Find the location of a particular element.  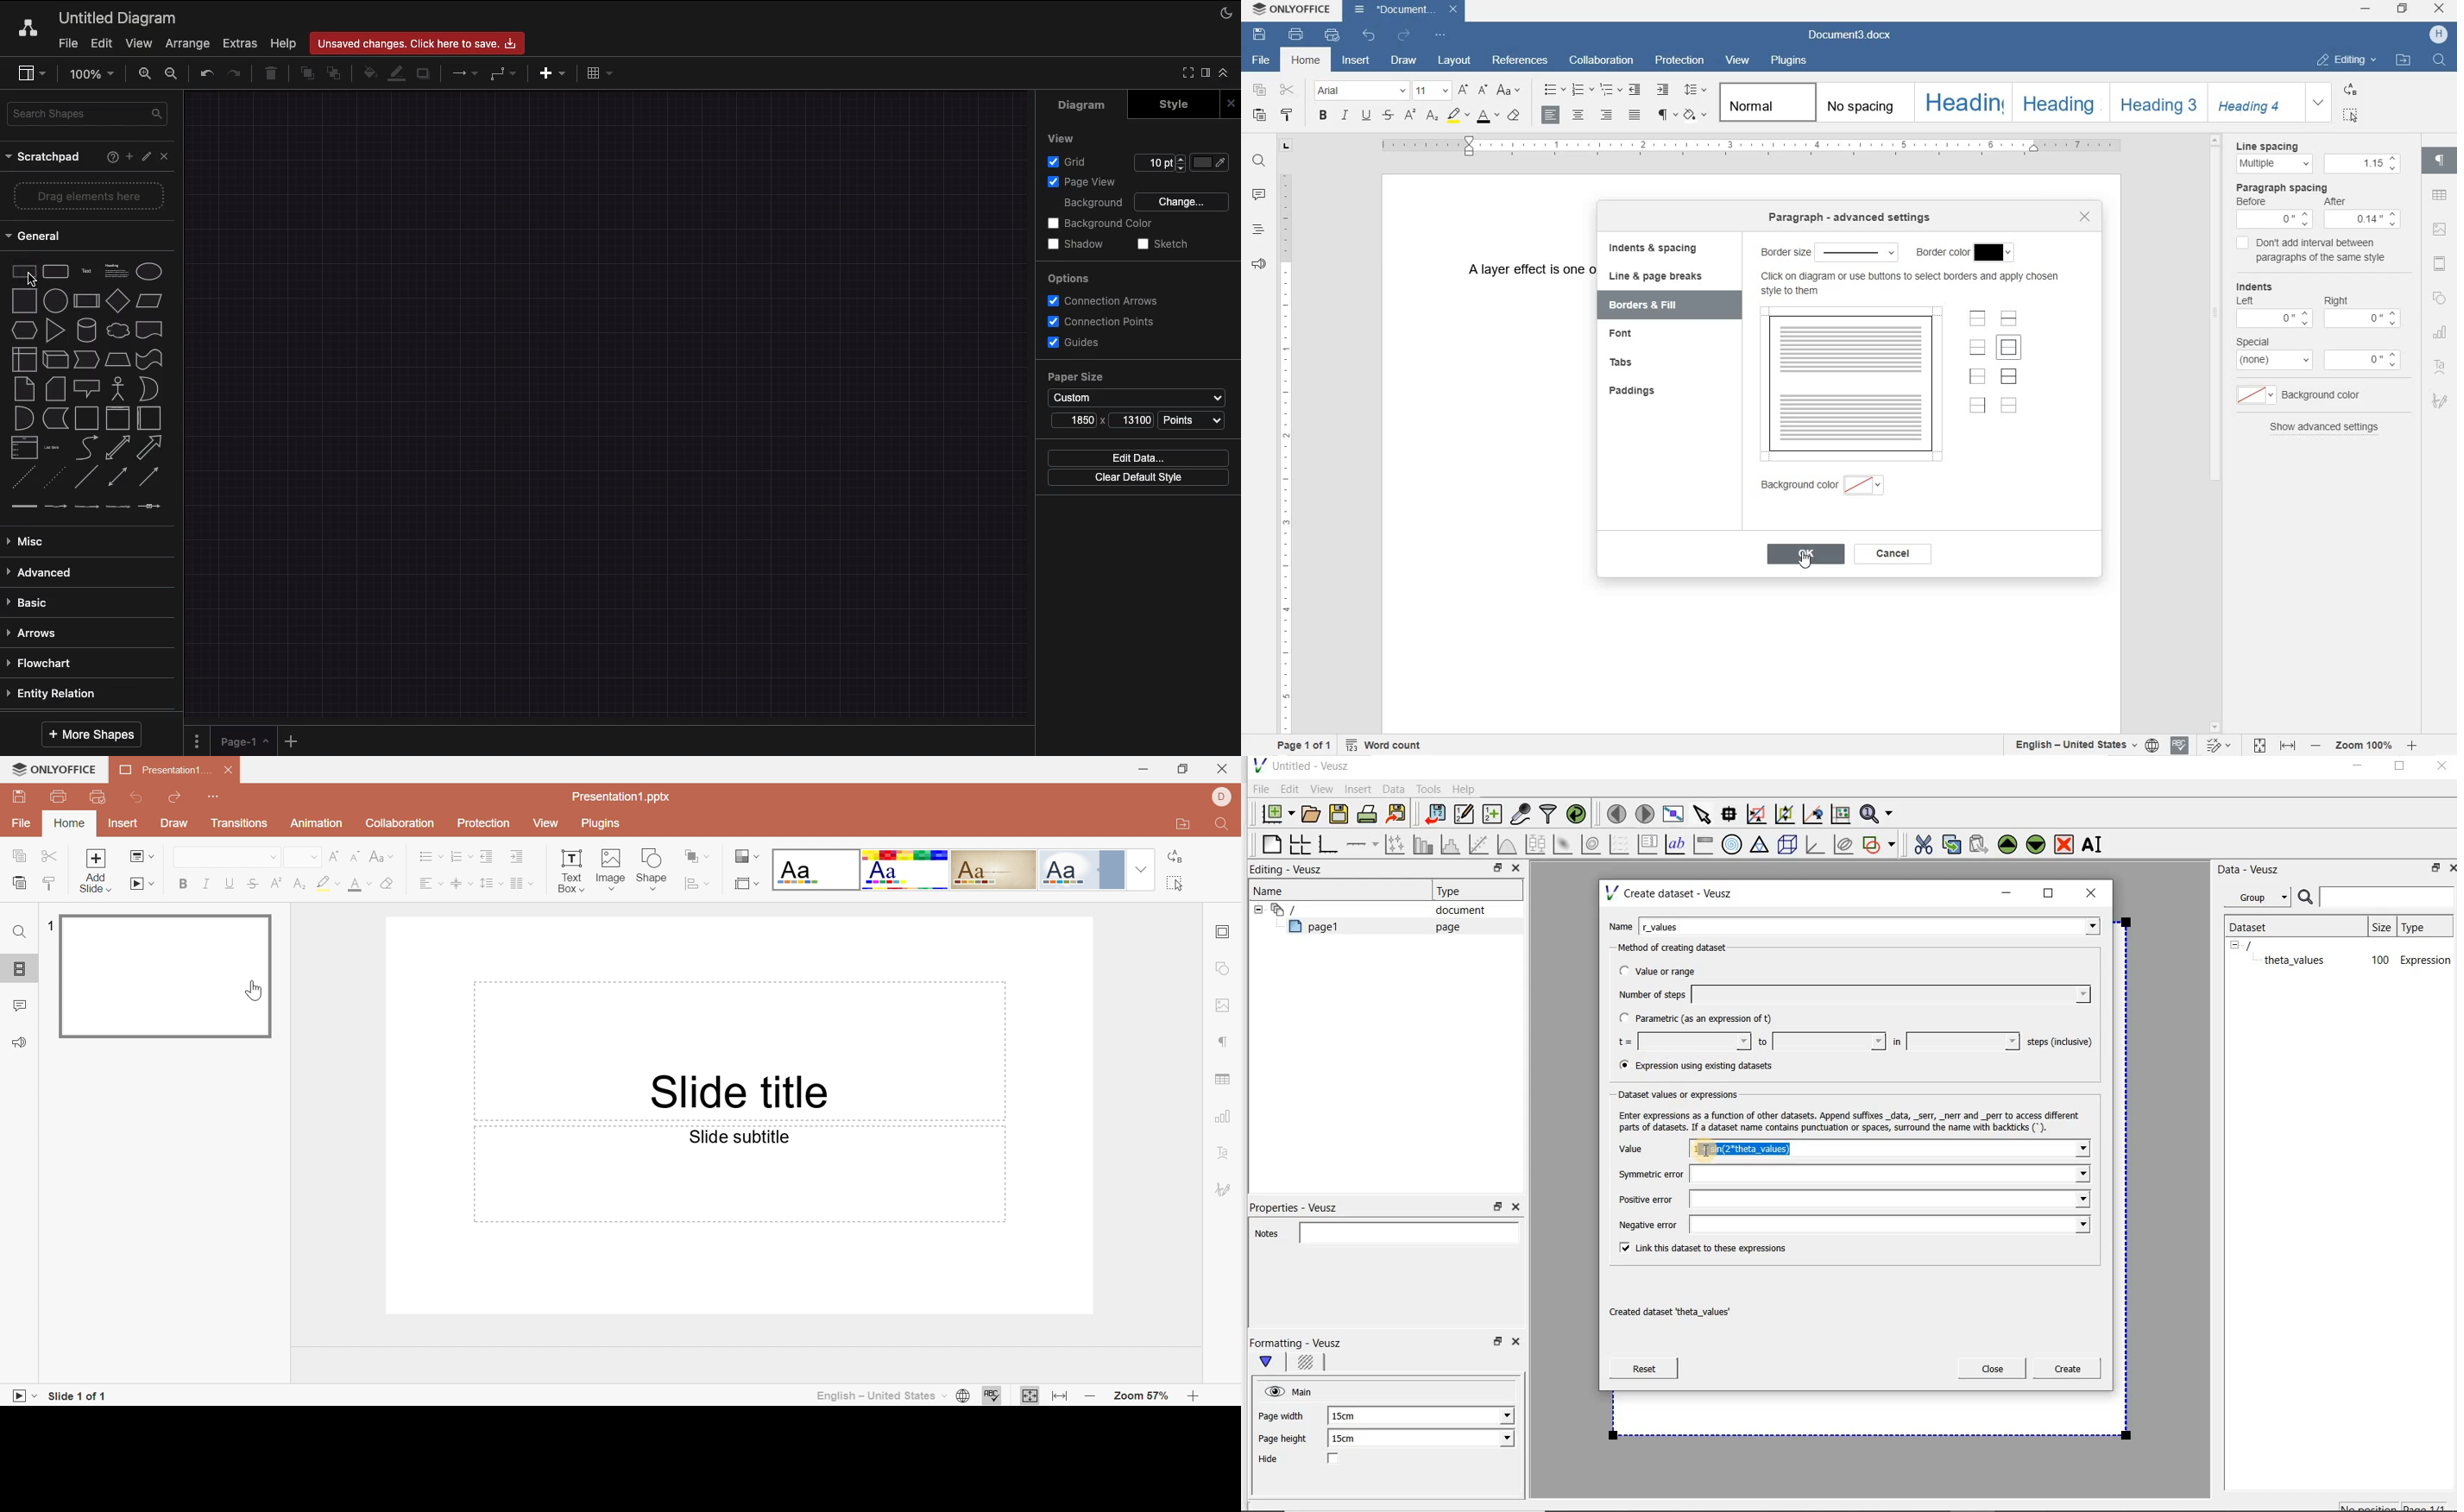

Print is located at coordinates (57, 795).